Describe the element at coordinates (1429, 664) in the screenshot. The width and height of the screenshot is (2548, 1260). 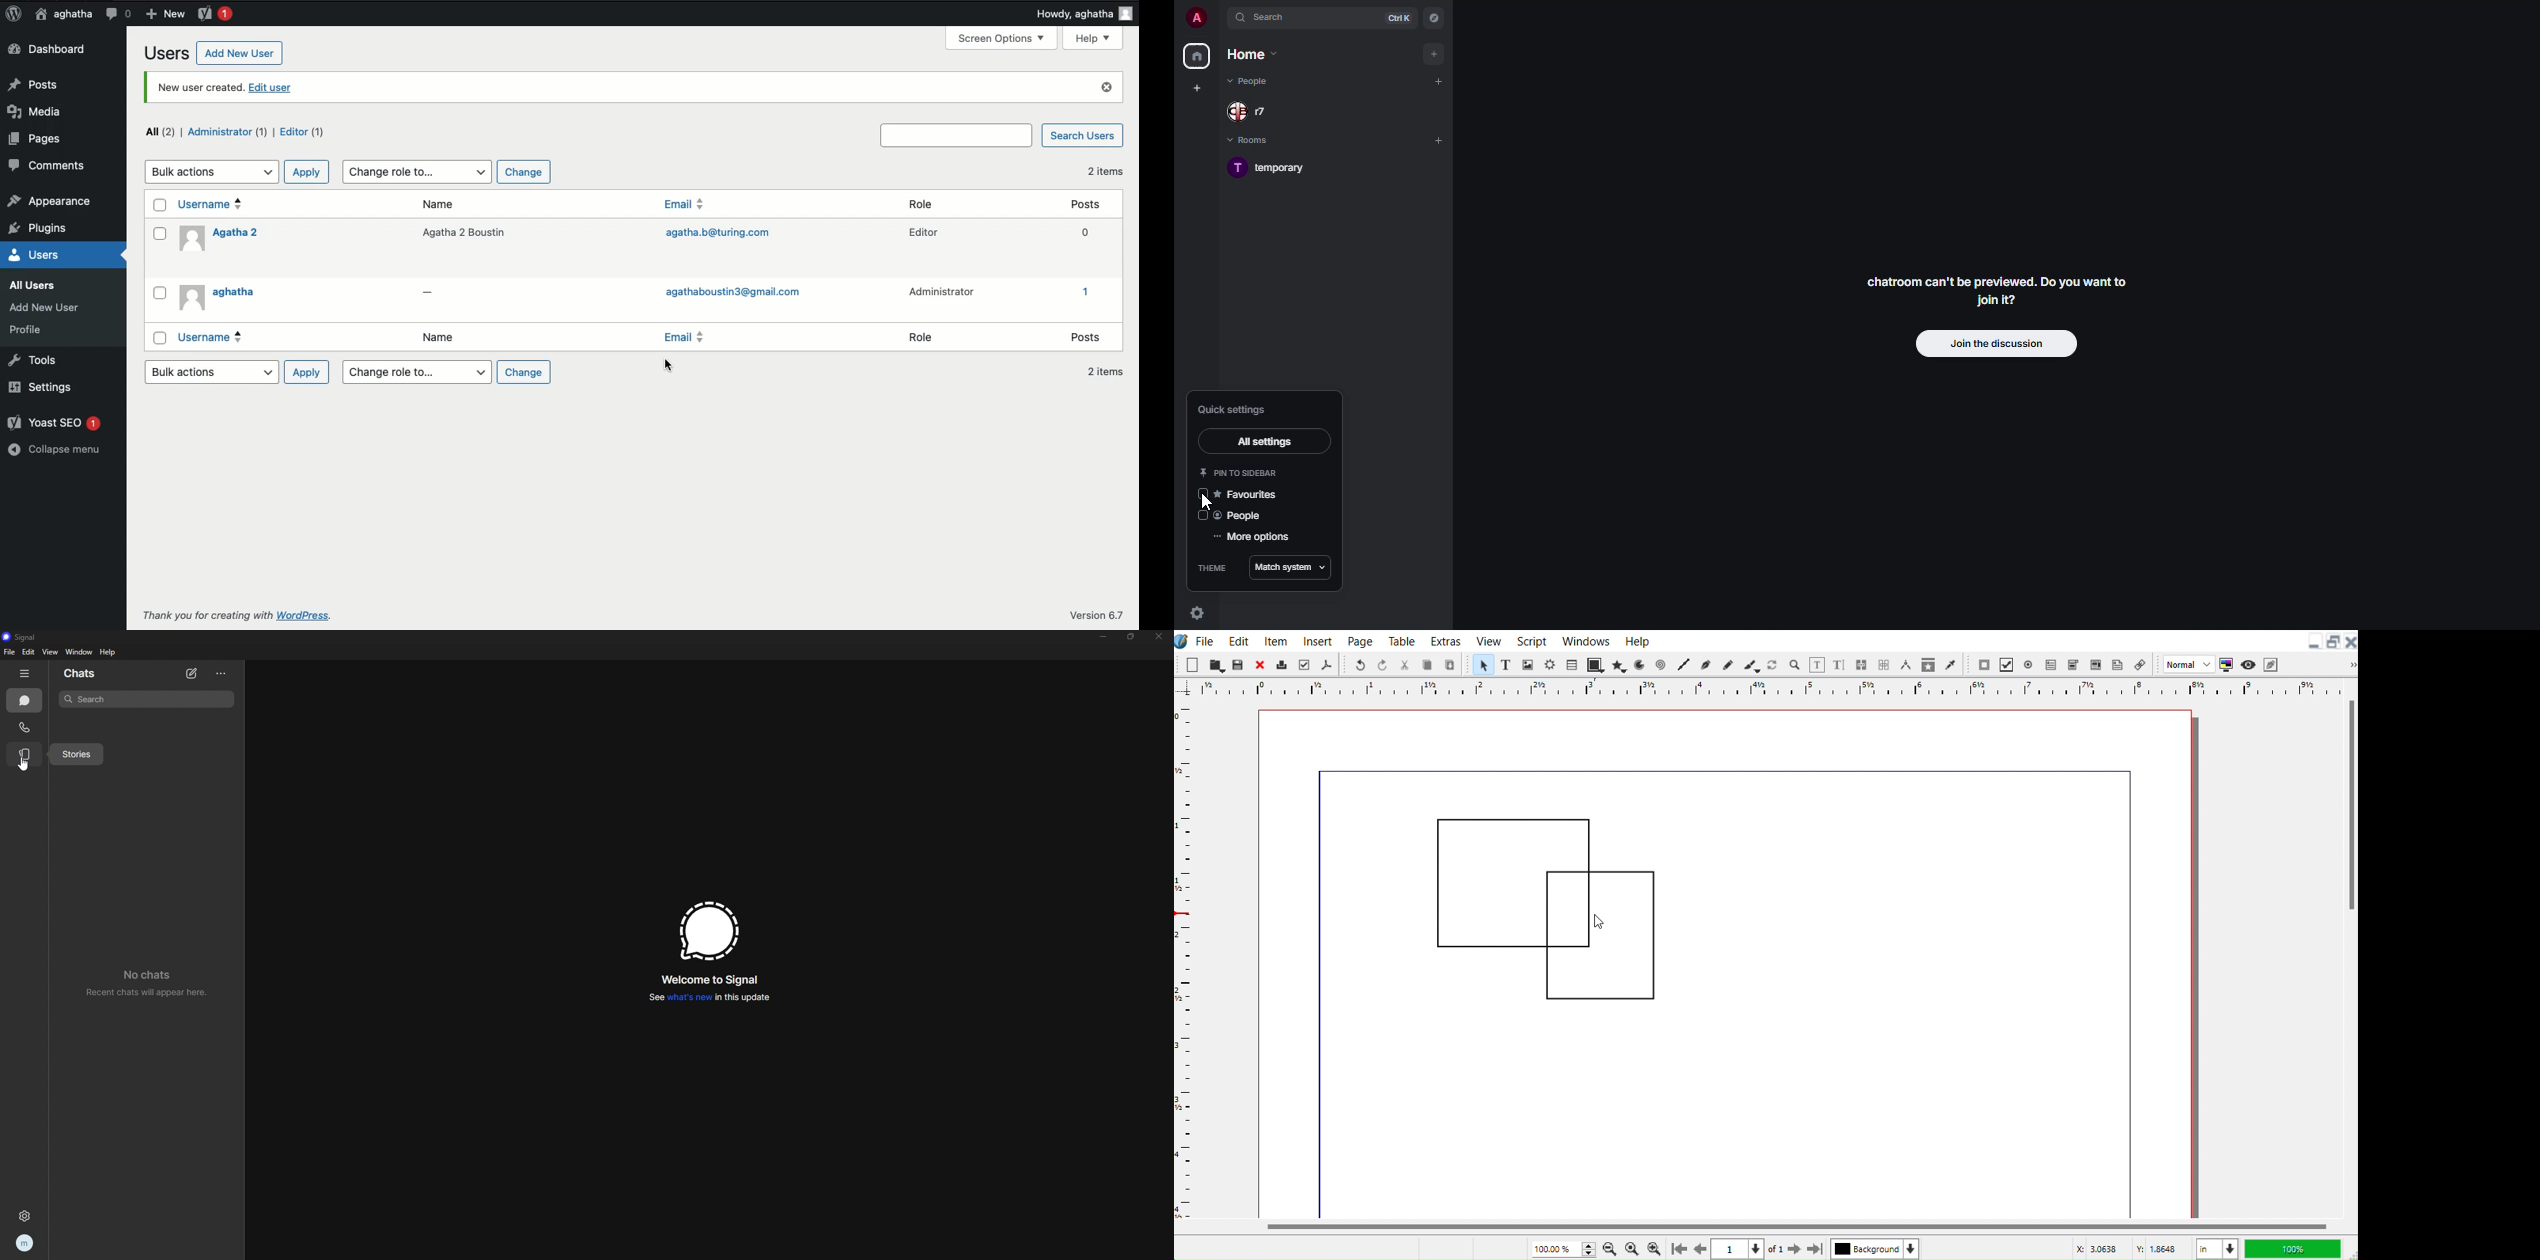
I see `Copy` at that location.